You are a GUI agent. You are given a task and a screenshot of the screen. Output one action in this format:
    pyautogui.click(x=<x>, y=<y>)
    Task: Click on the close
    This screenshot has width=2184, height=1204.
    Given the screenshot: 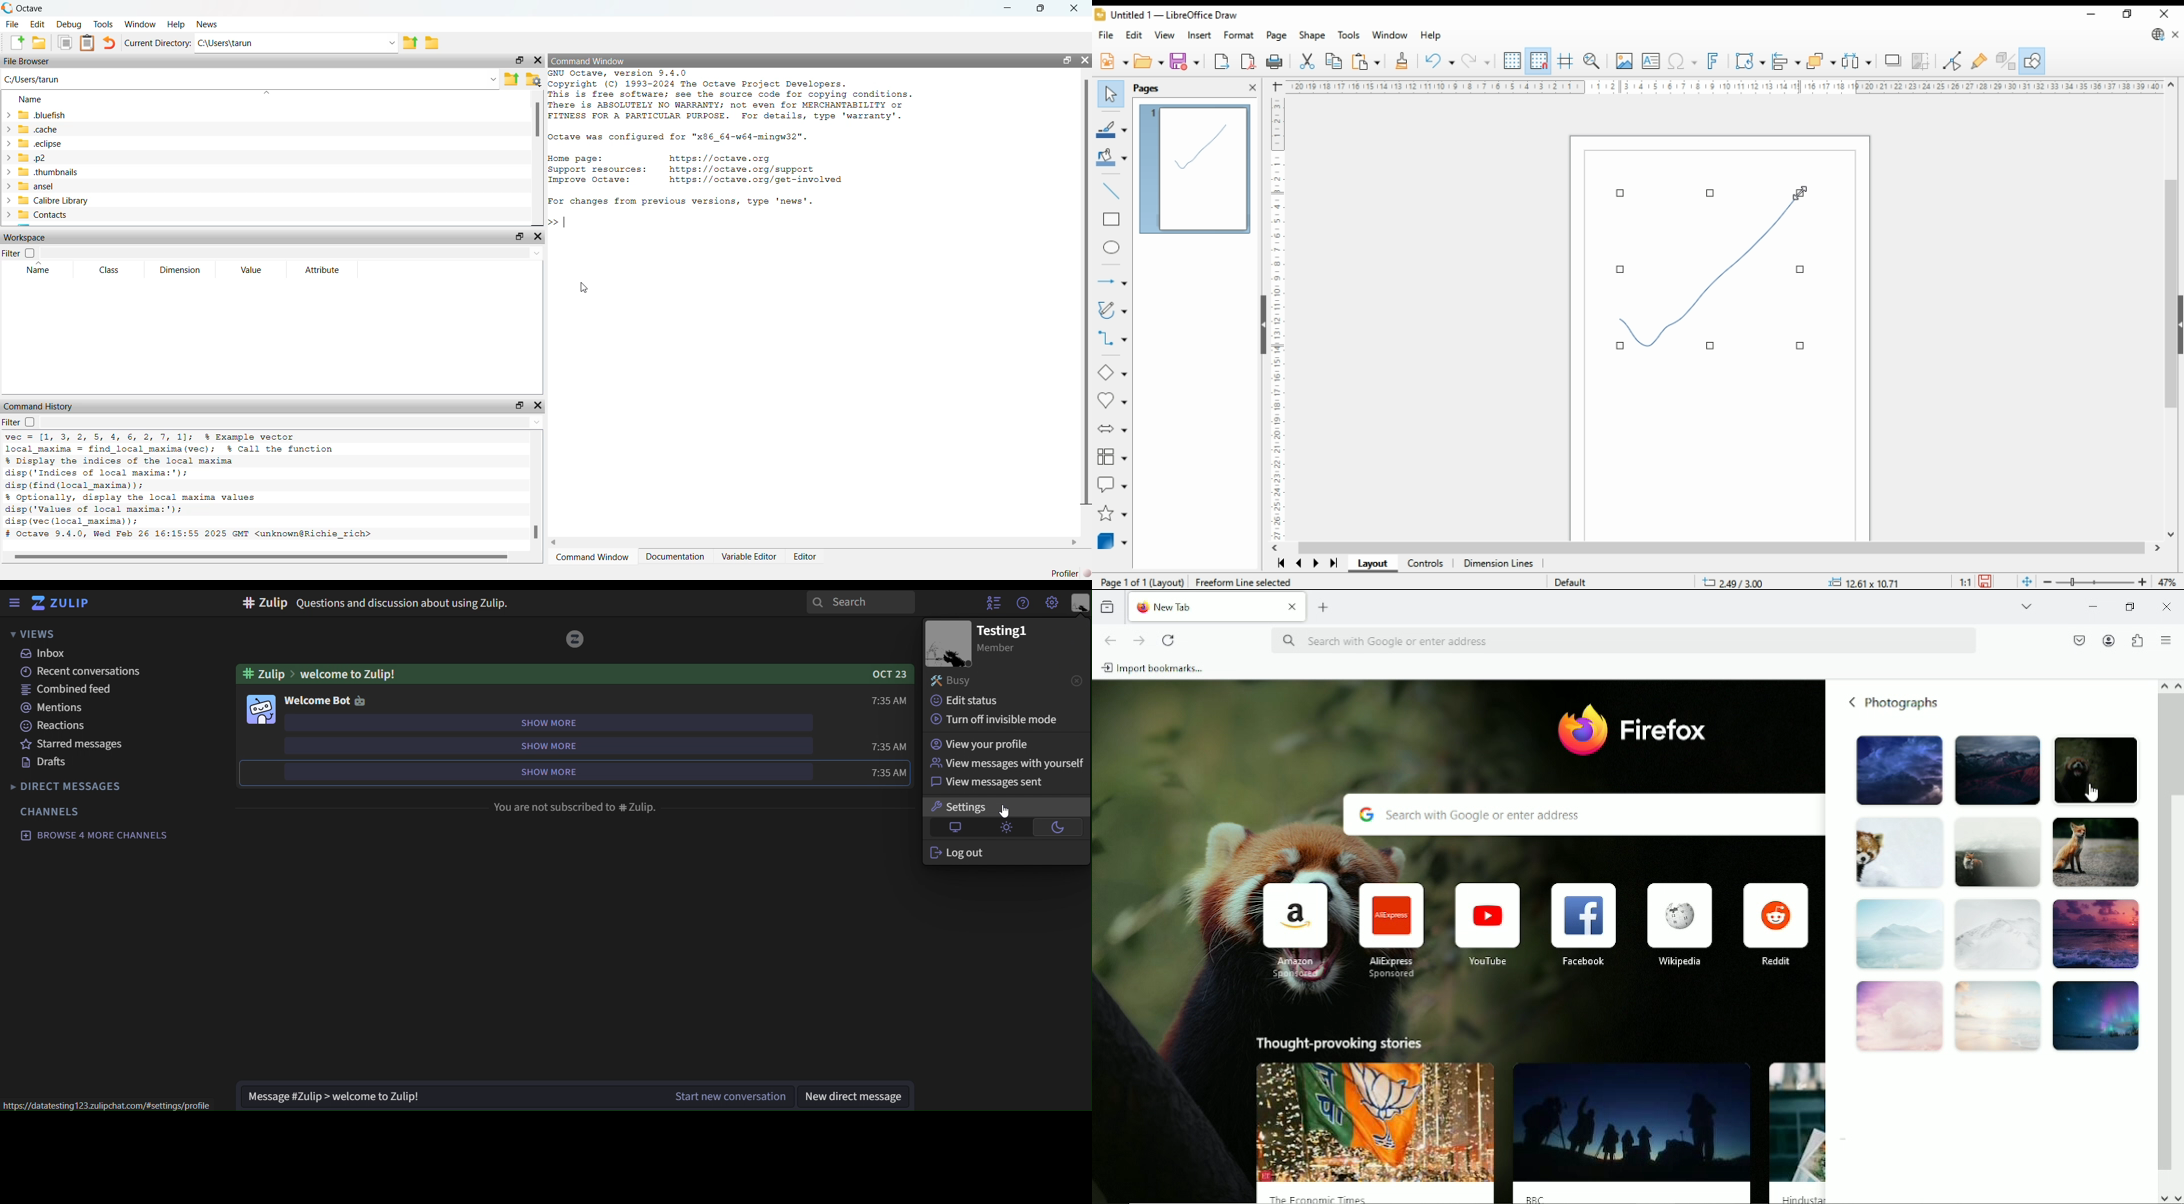 What is the action you would take?
    pyautogui.click(x=2164, y=14)
    